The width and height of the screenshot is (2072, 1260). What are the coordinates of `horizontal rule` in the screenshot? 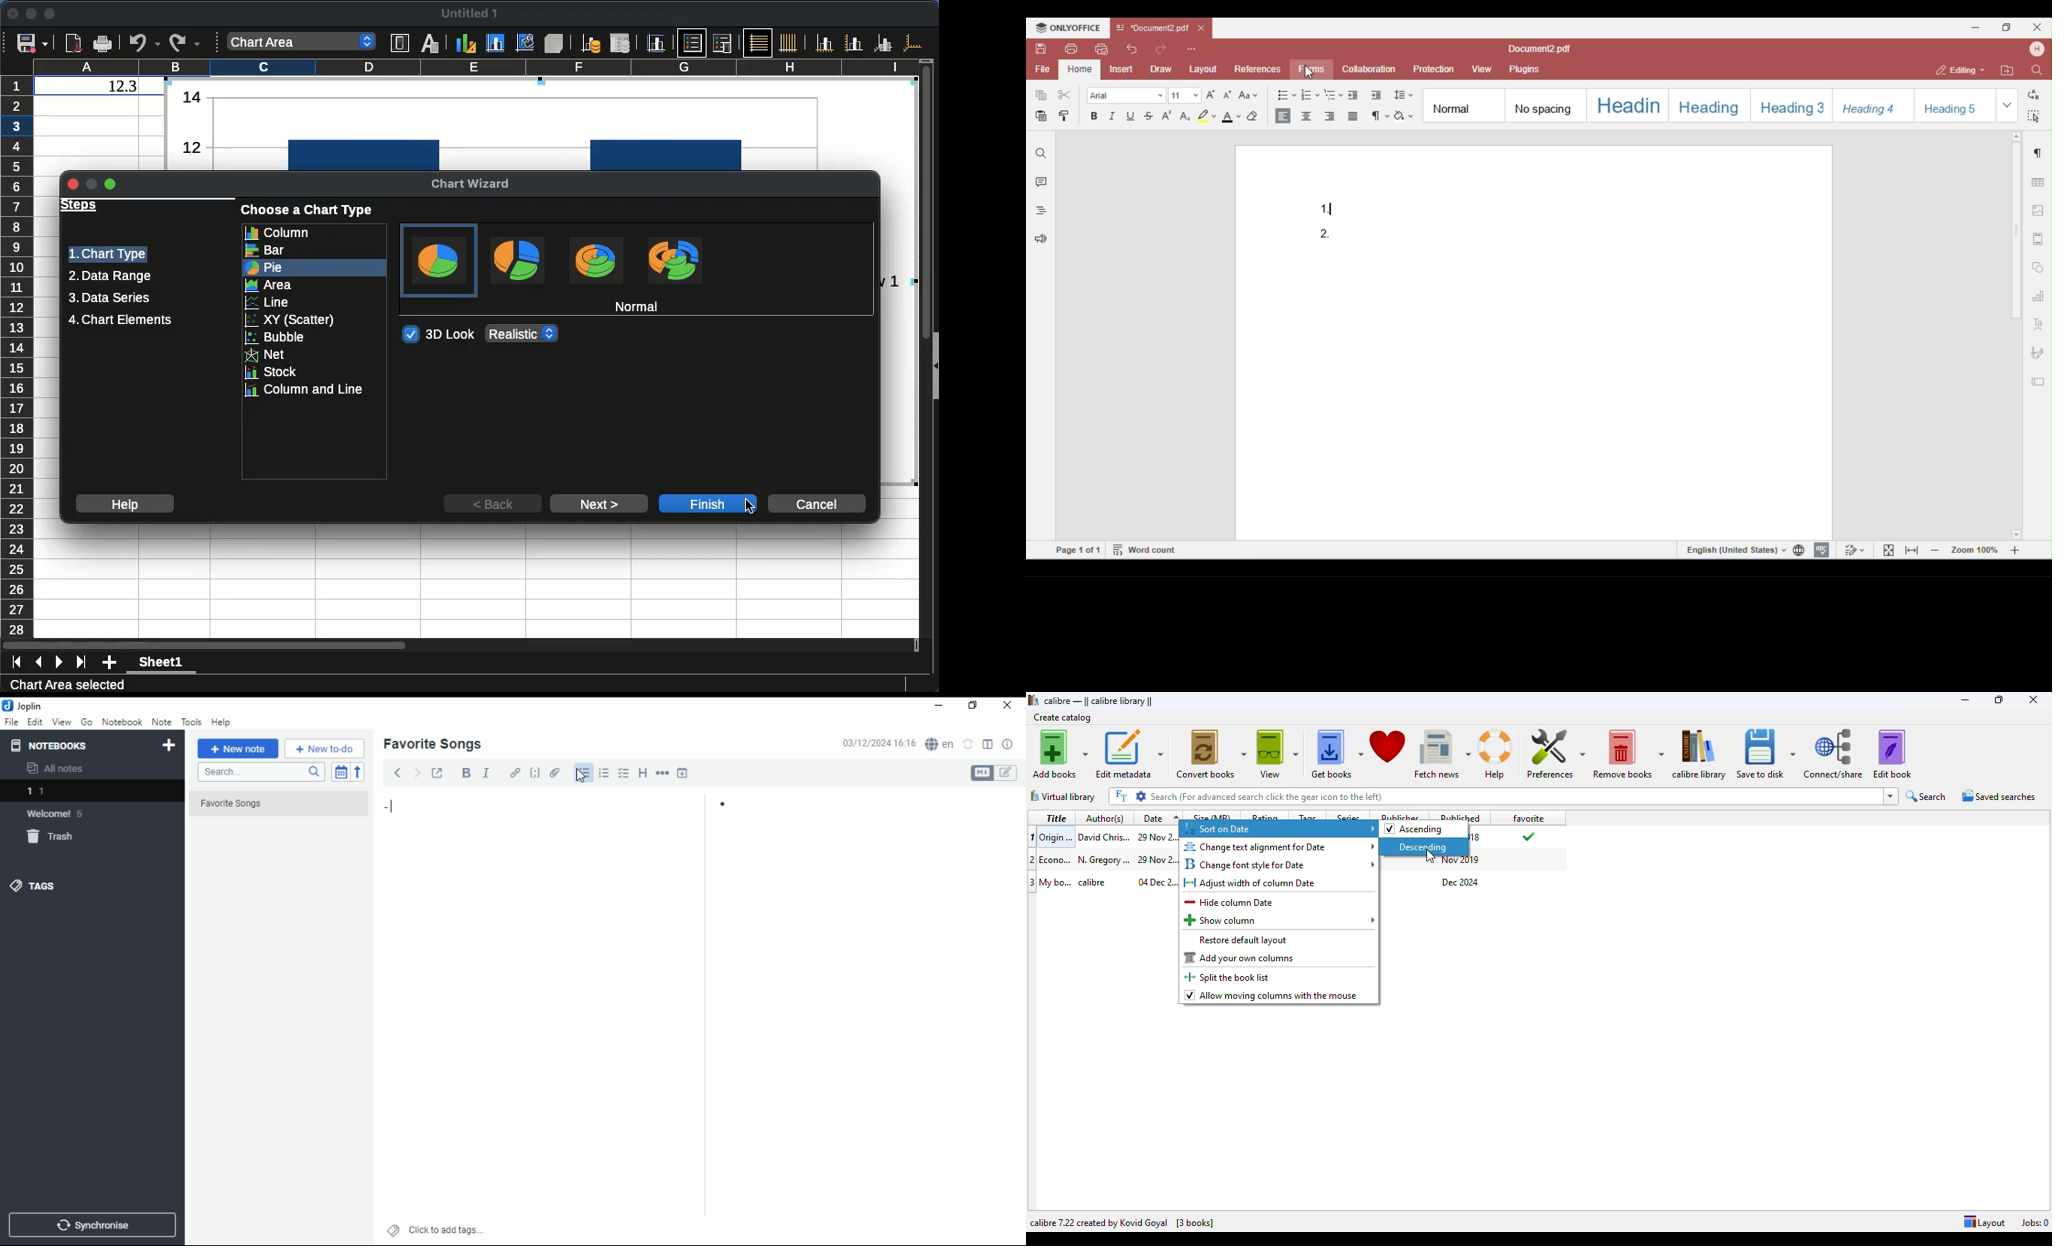 It's located at (664, 772).